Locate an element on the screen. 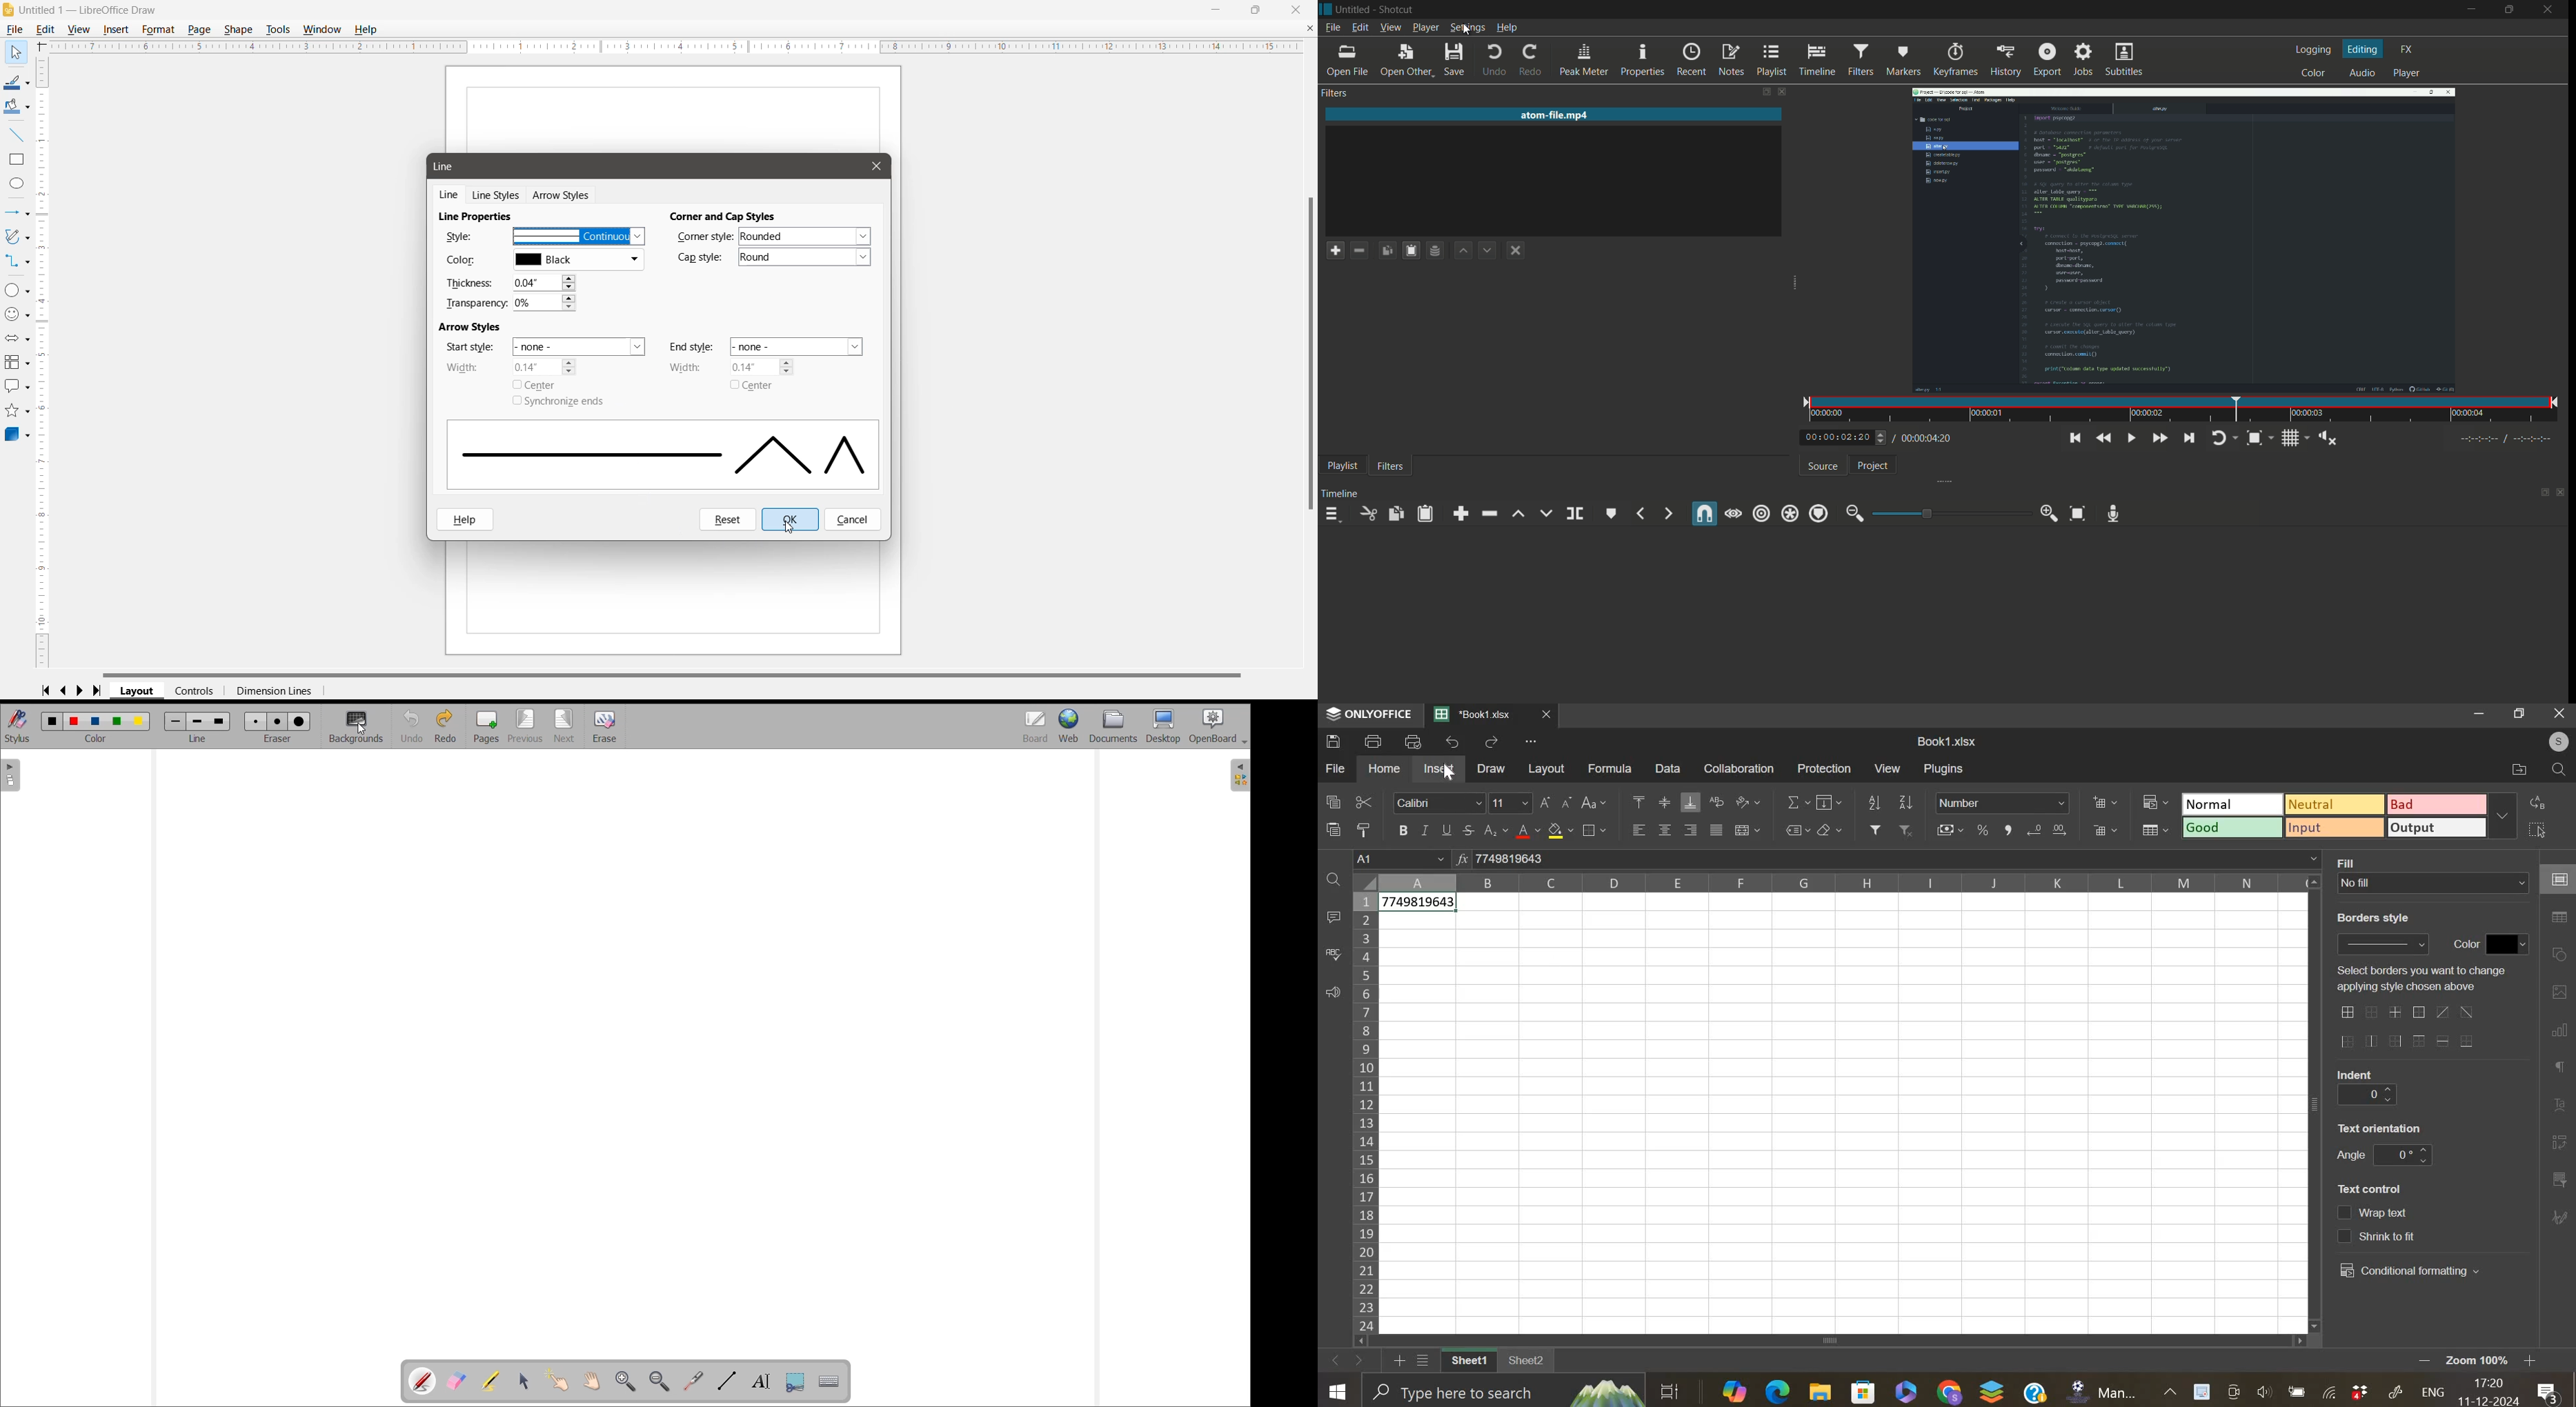 The image size is (2576, 1428). record audio is located at coordinates (2114, 513).